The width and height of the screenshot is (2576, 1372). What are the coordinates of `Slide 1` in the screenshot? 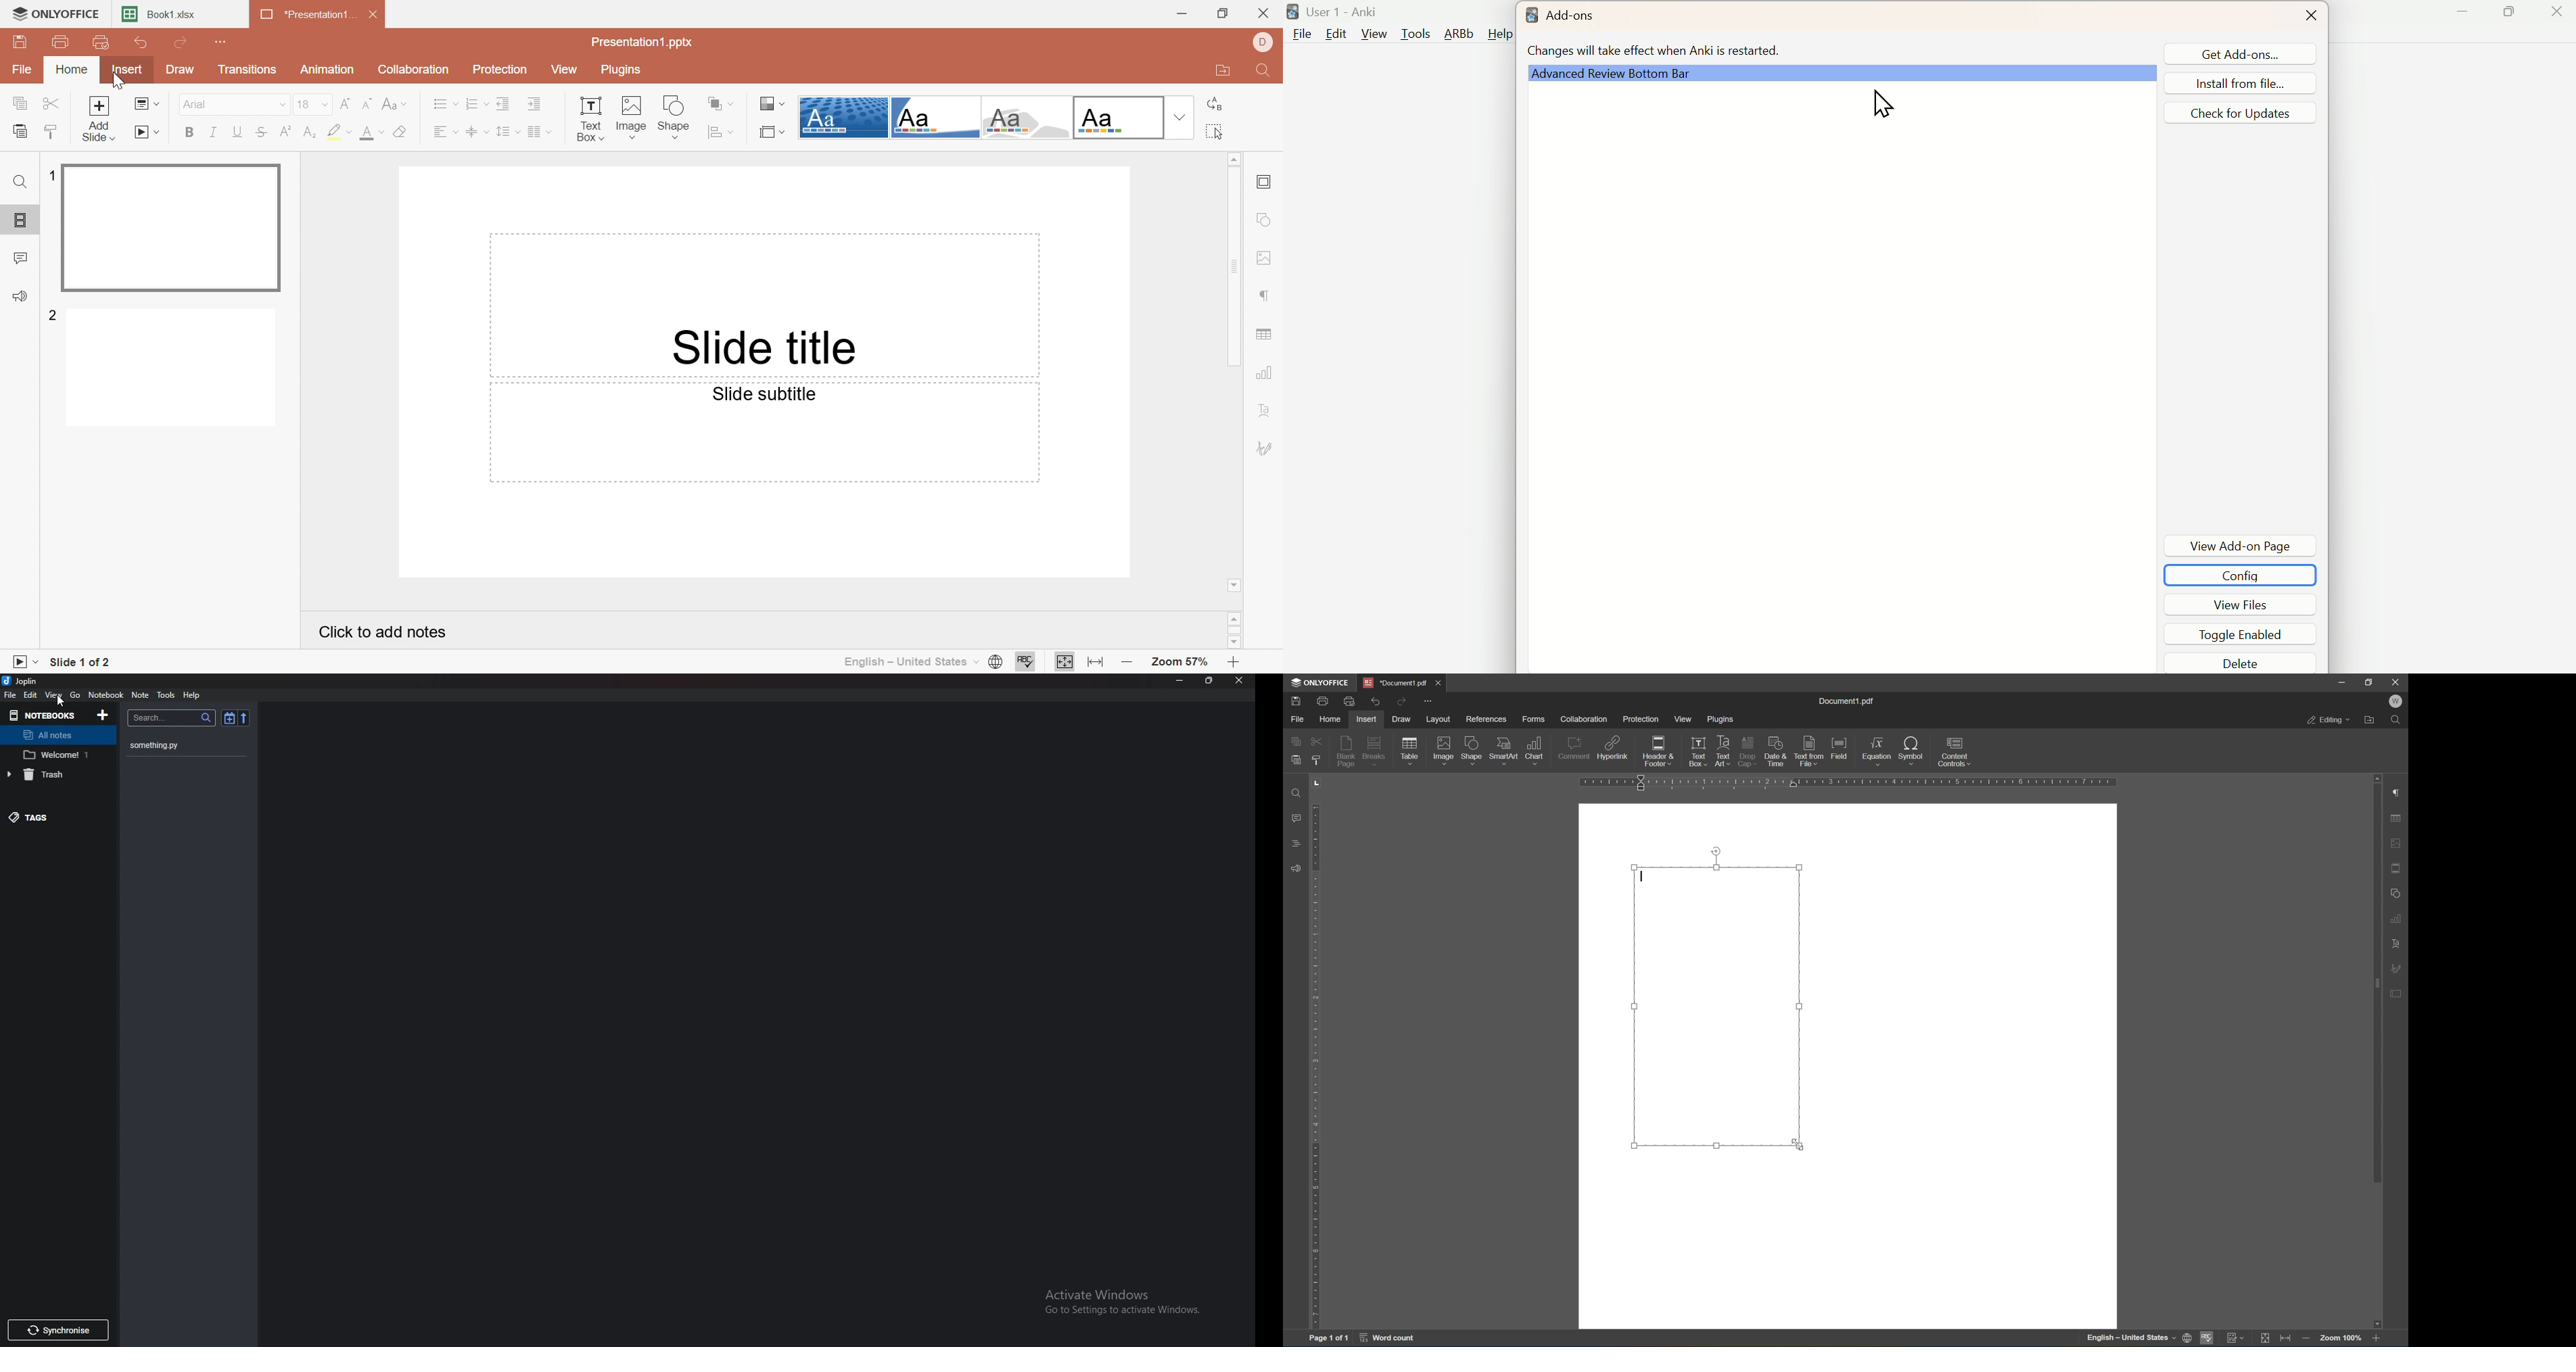 It's located at (174, 229).